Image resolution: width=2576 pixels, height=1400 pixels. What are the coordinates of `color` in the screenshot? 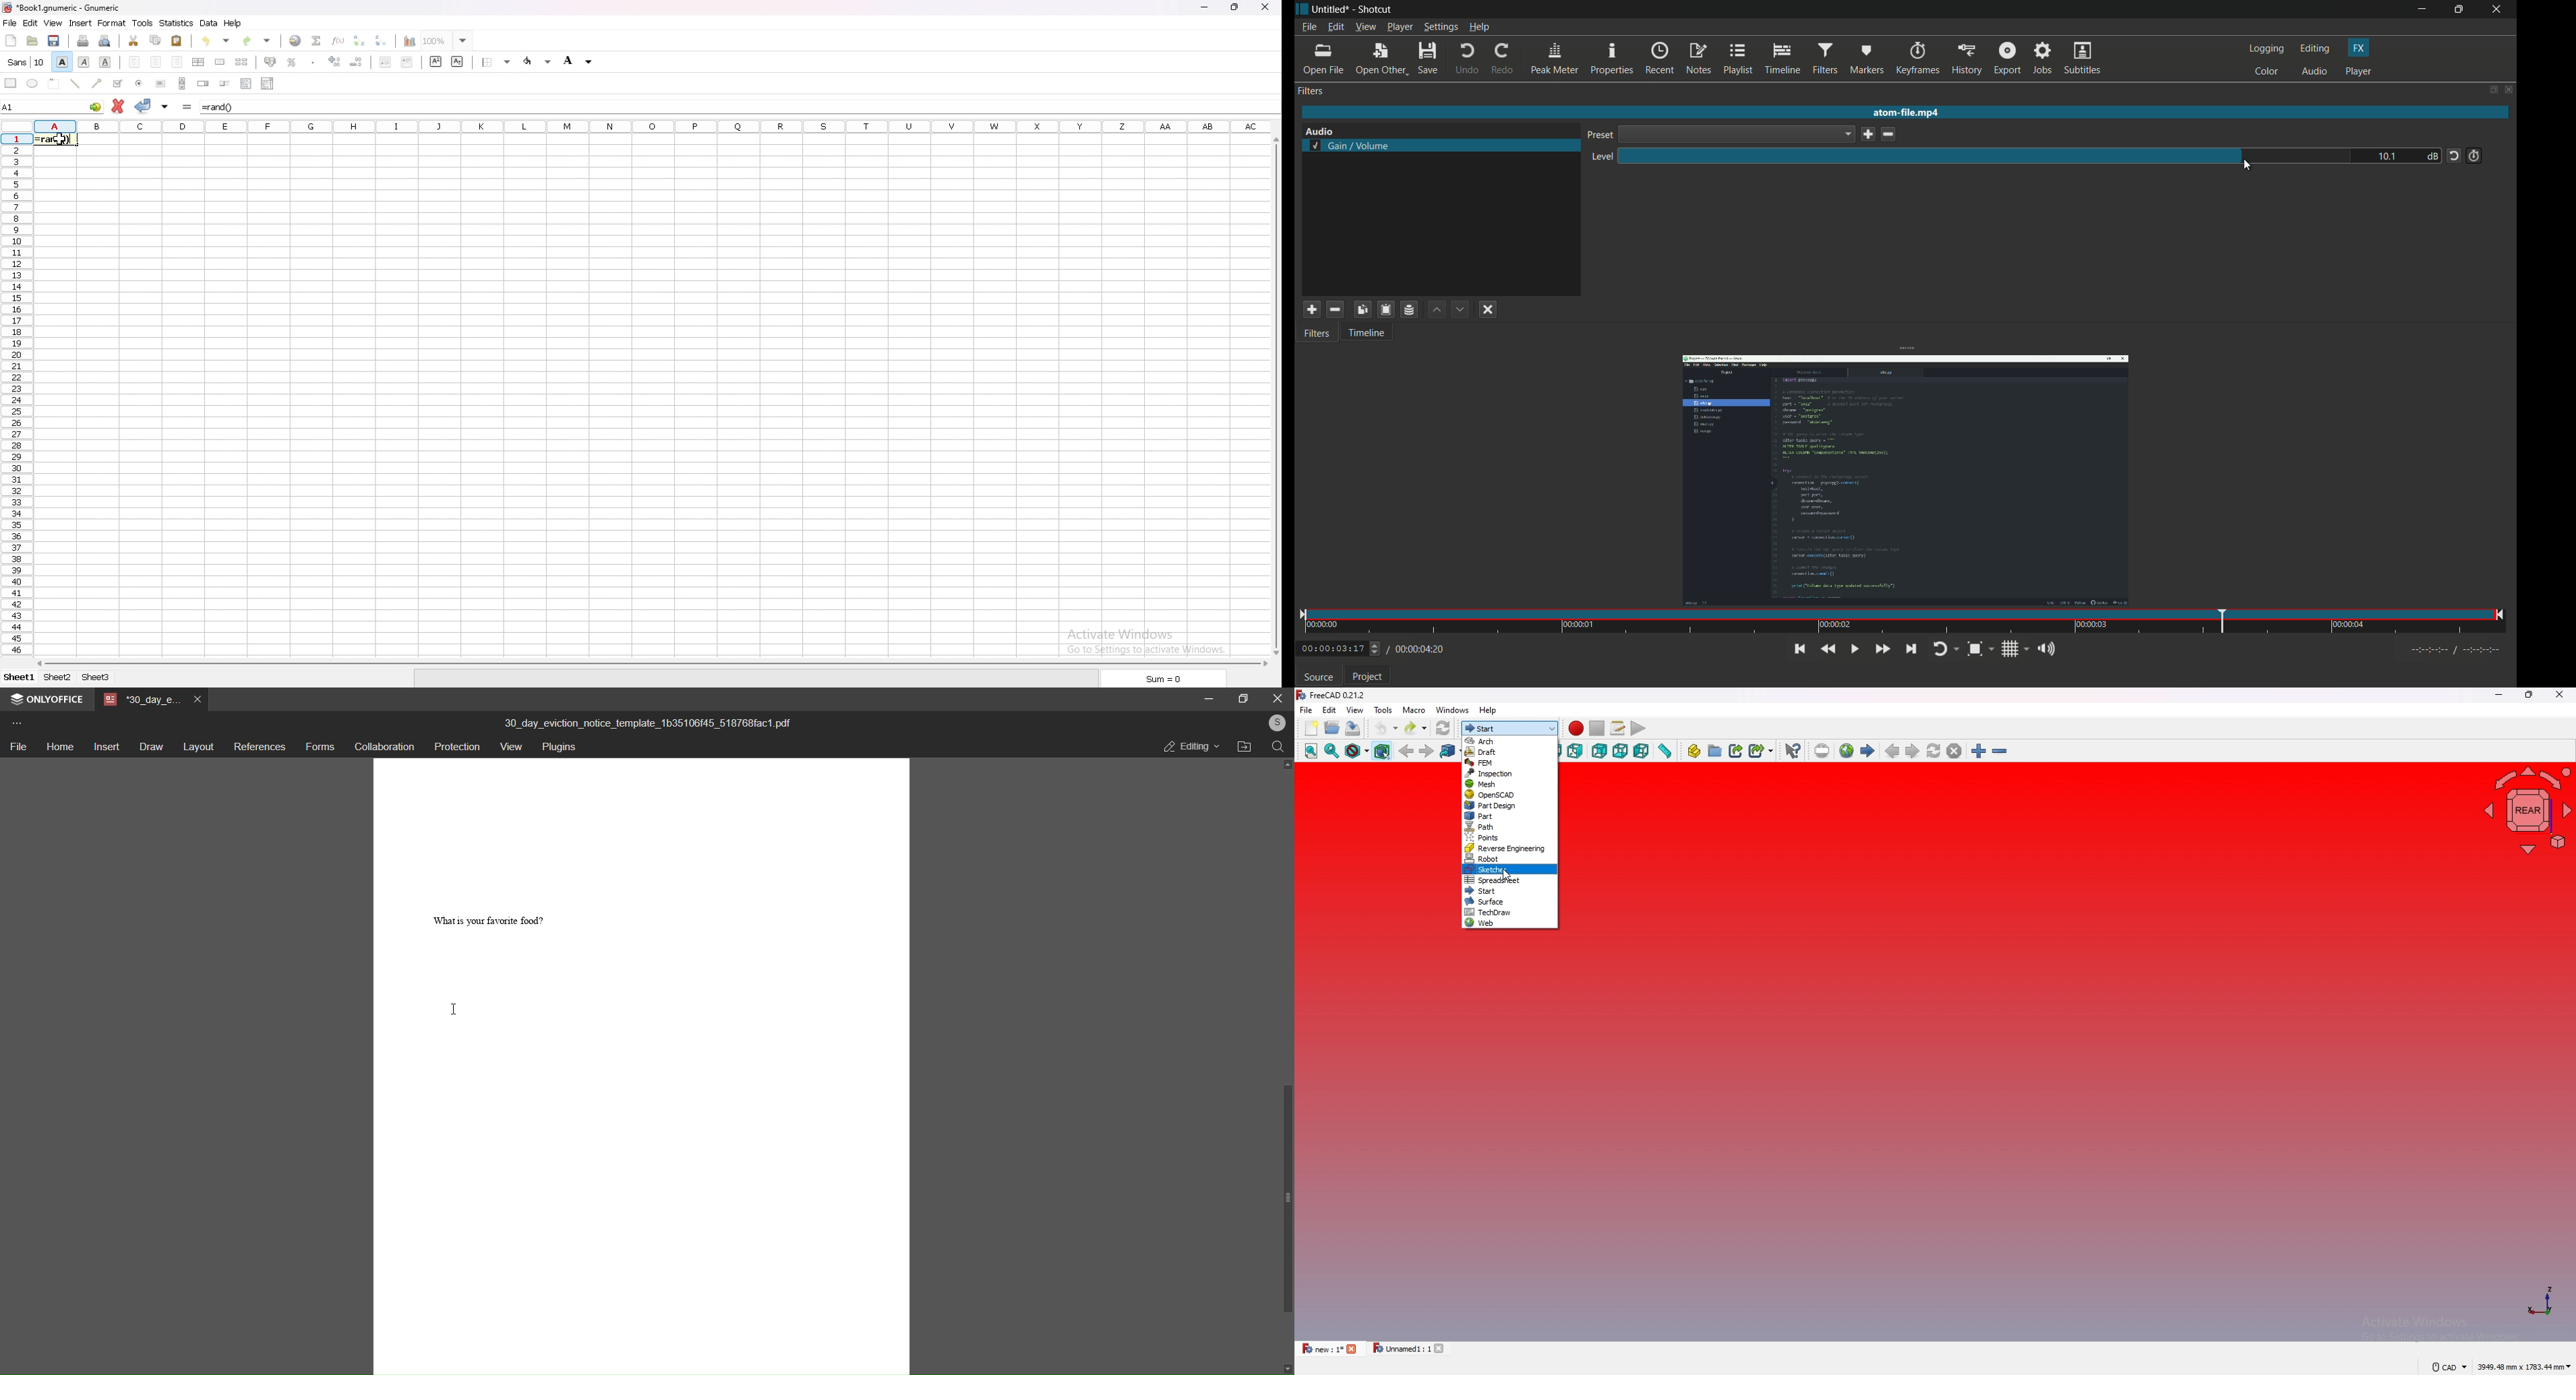 It's located at (2267, 73).